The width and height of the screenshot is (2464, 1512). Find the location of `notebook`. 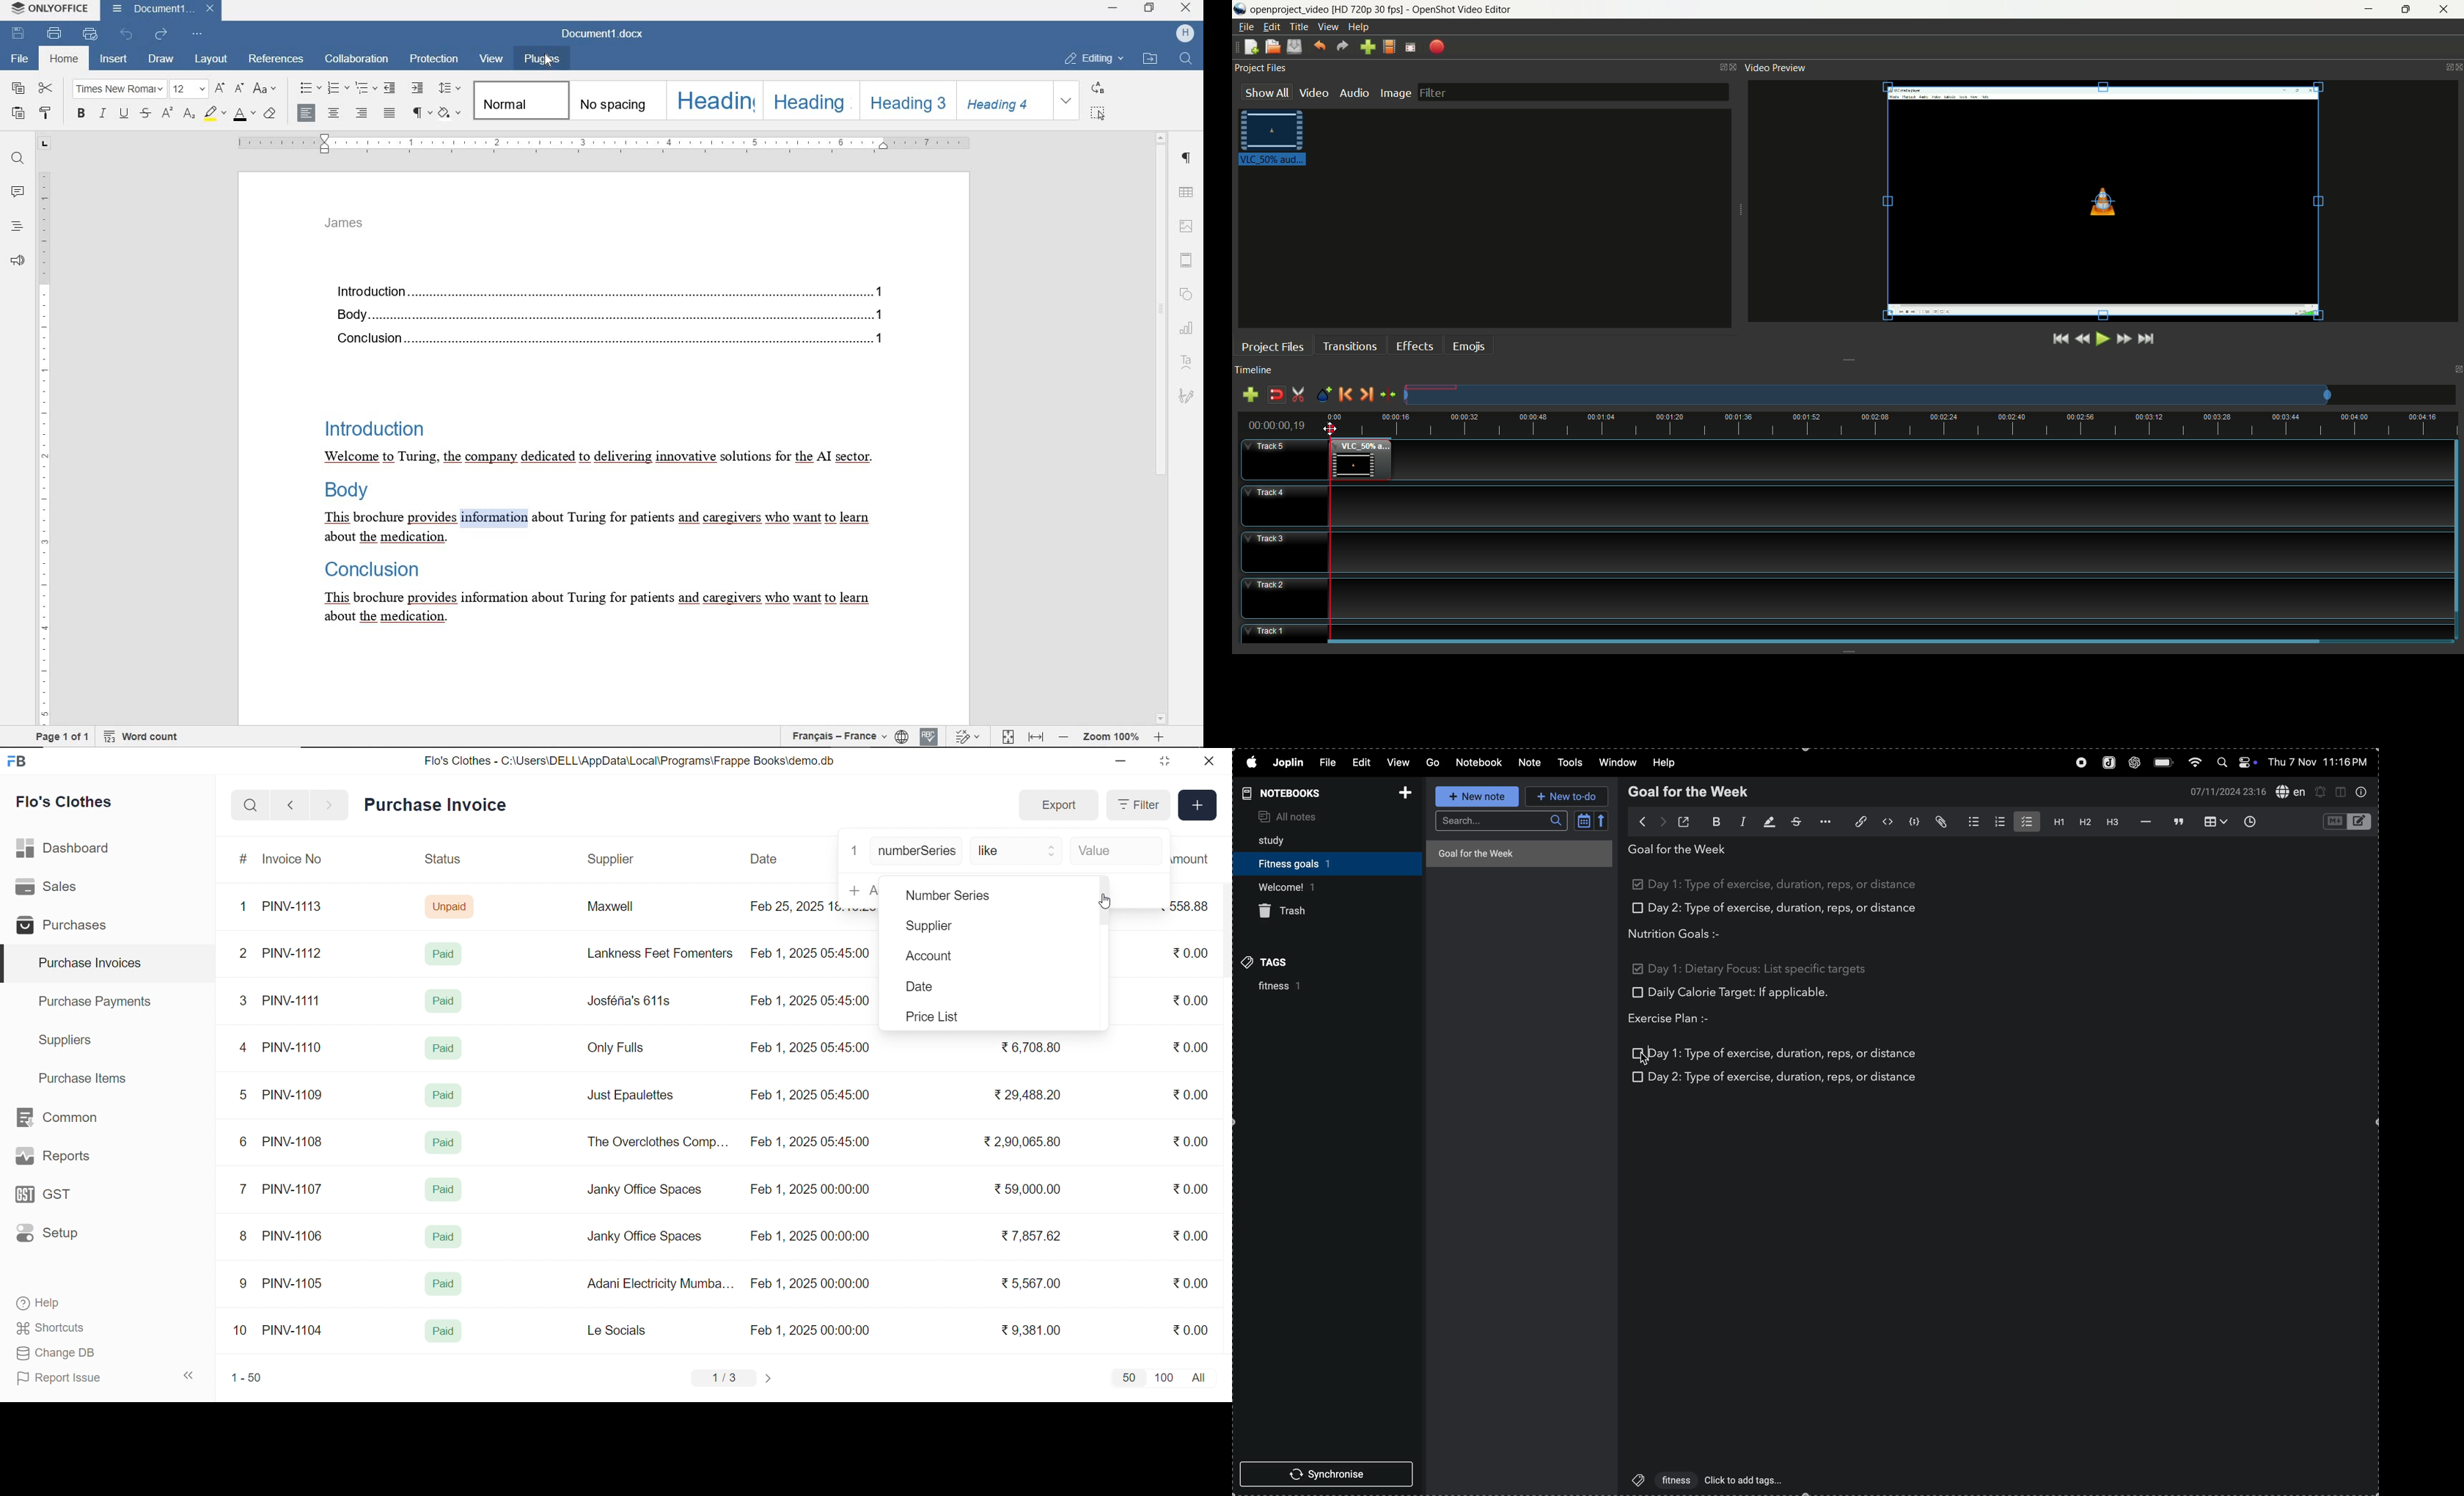

notebook is located at coordinates (1480, 762).